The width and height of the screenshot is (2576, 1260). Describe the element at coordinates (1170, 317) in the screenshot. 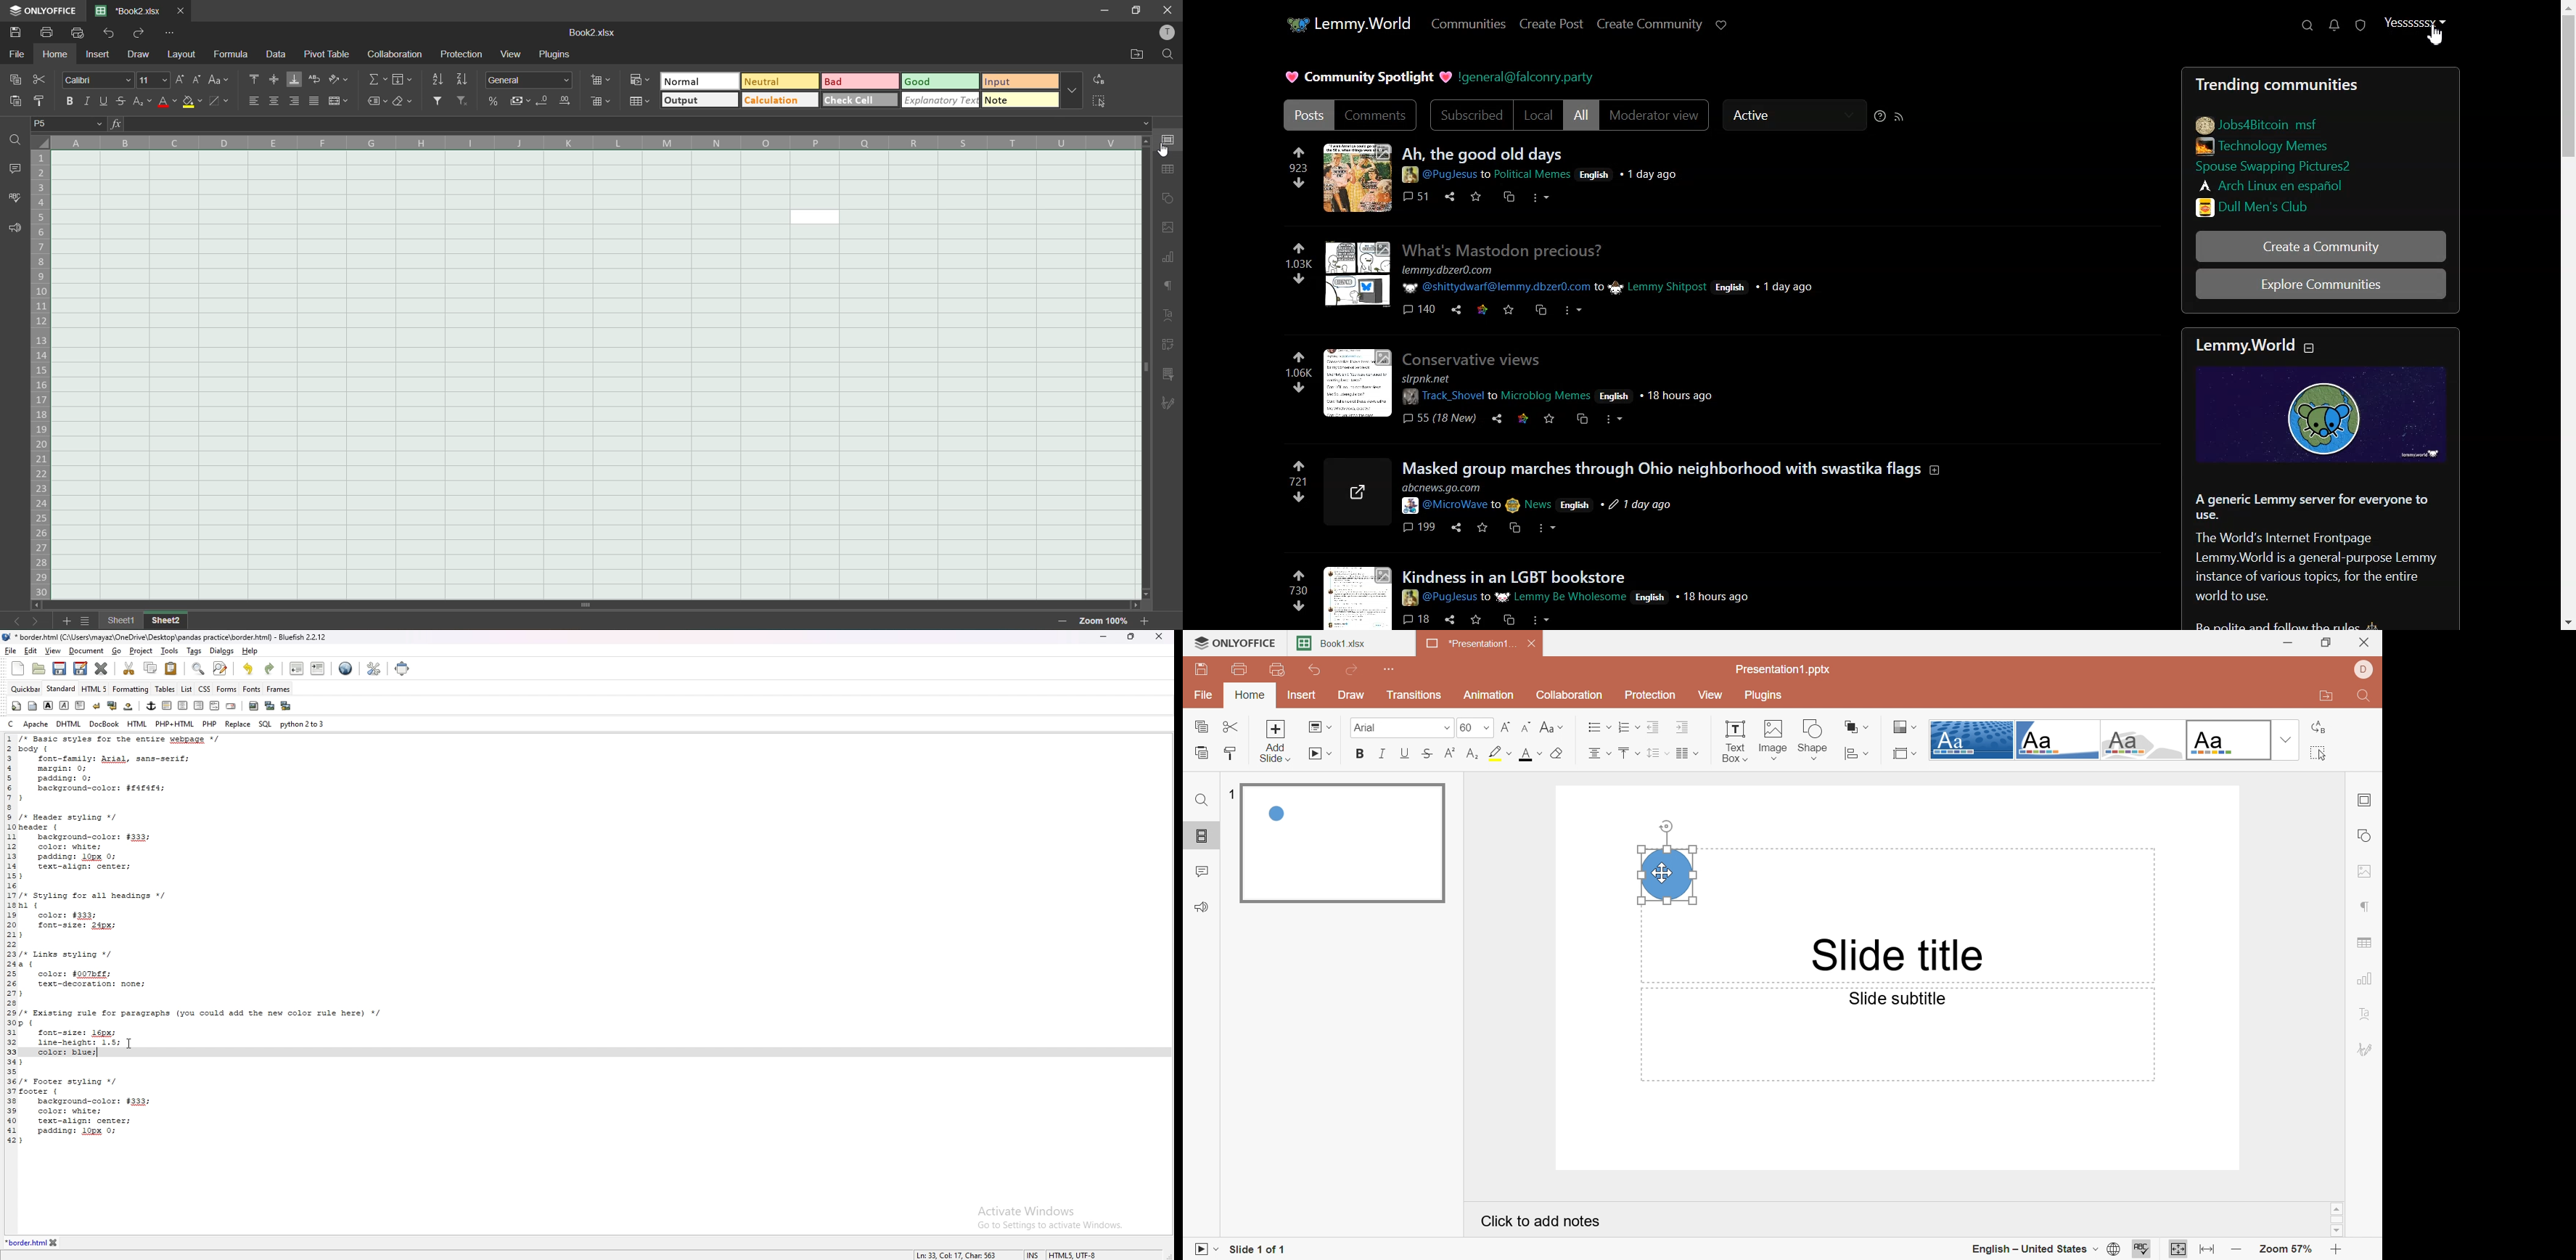

I see `text` at that location.